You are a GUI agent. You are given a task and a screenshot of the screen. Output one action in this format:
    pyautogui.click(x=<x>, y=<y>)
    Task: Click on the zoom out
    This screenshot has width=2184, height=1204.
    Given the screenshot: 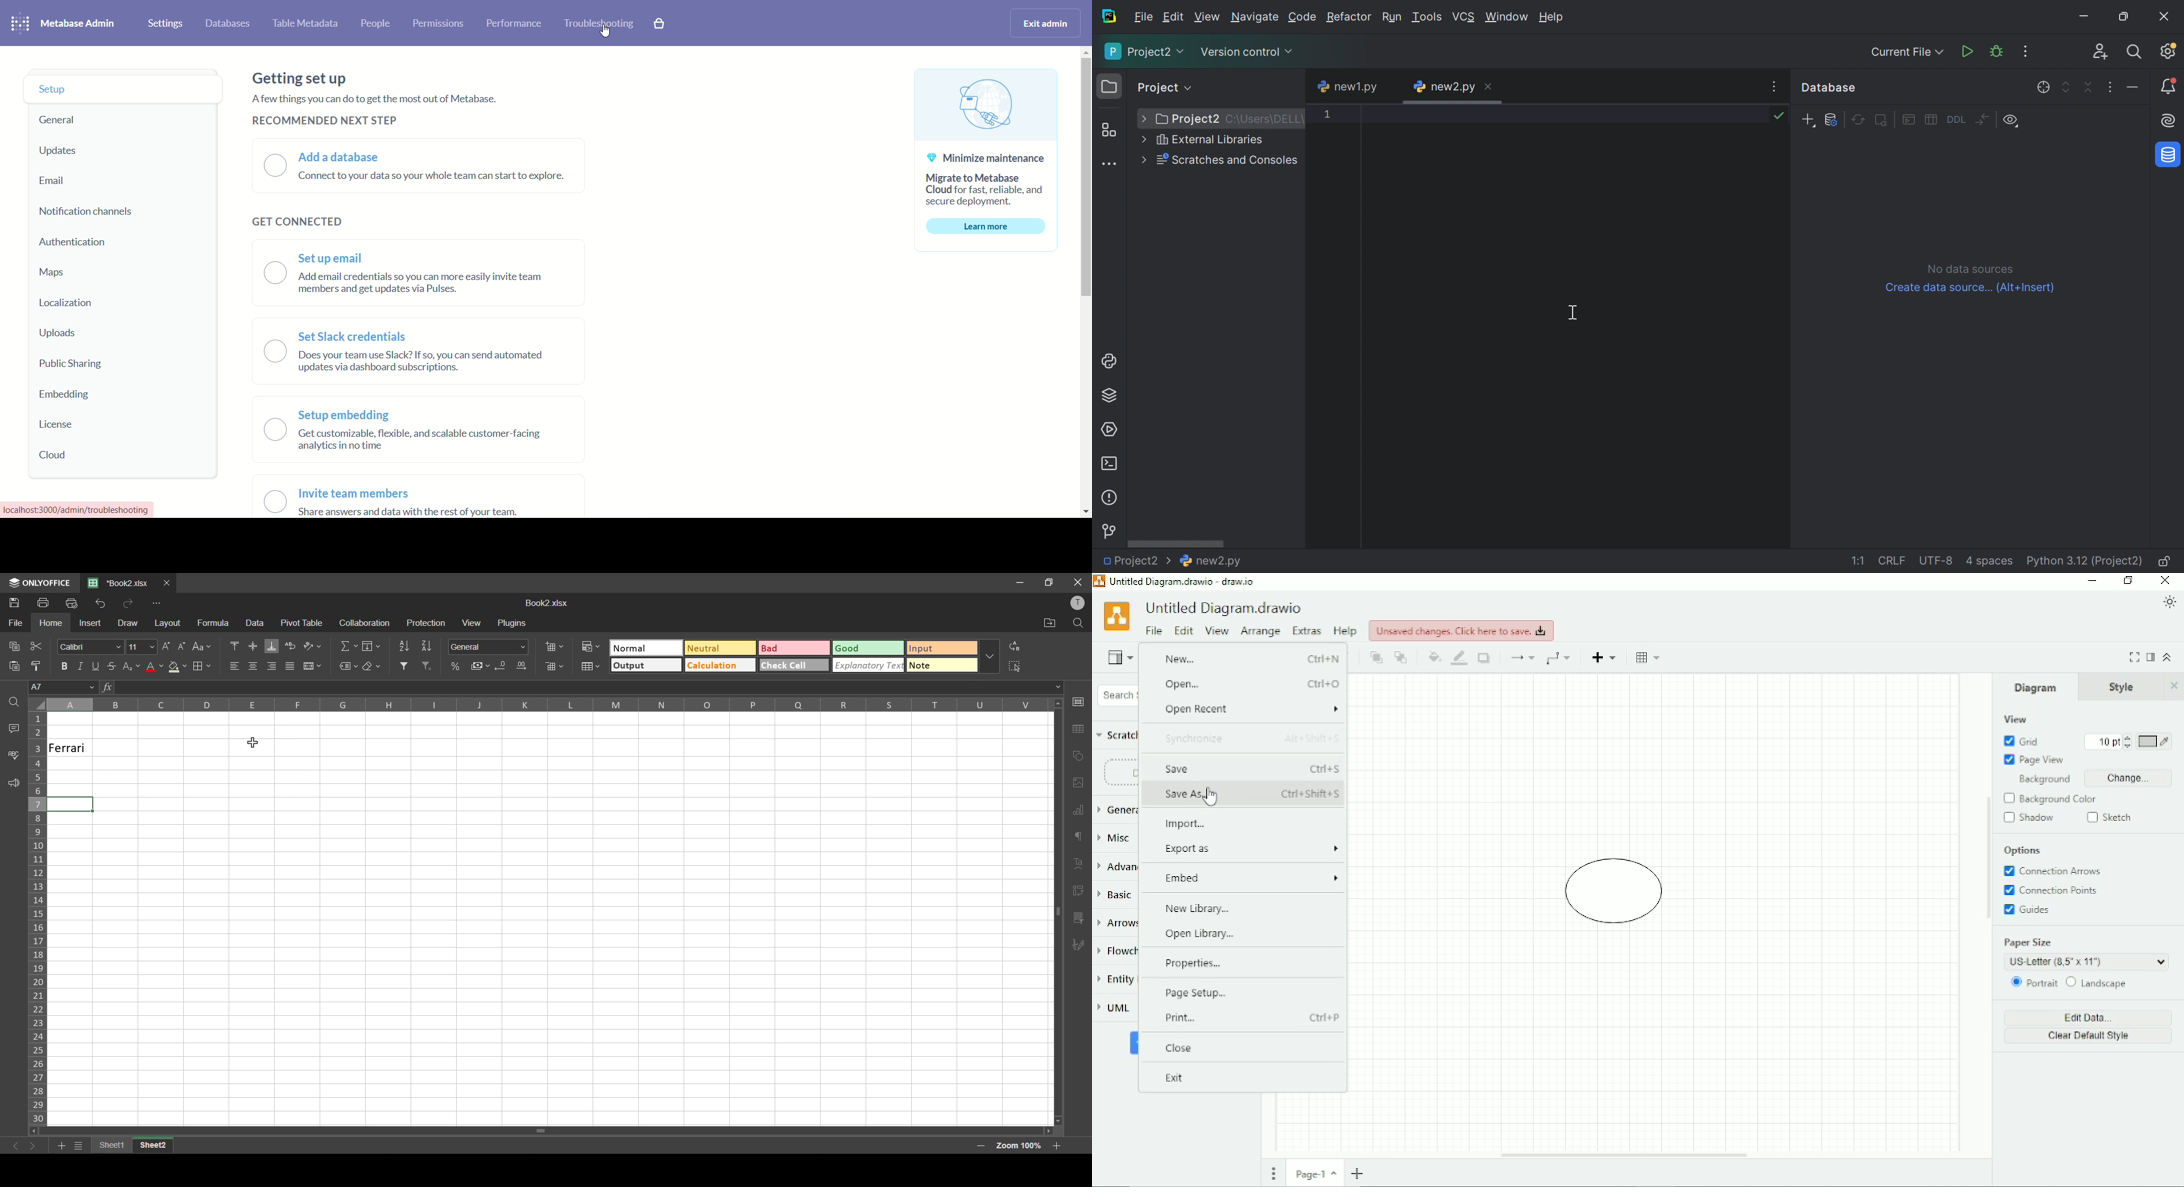 What is the action you would take?
    pyautogui.click(x=975, y=1146)
    